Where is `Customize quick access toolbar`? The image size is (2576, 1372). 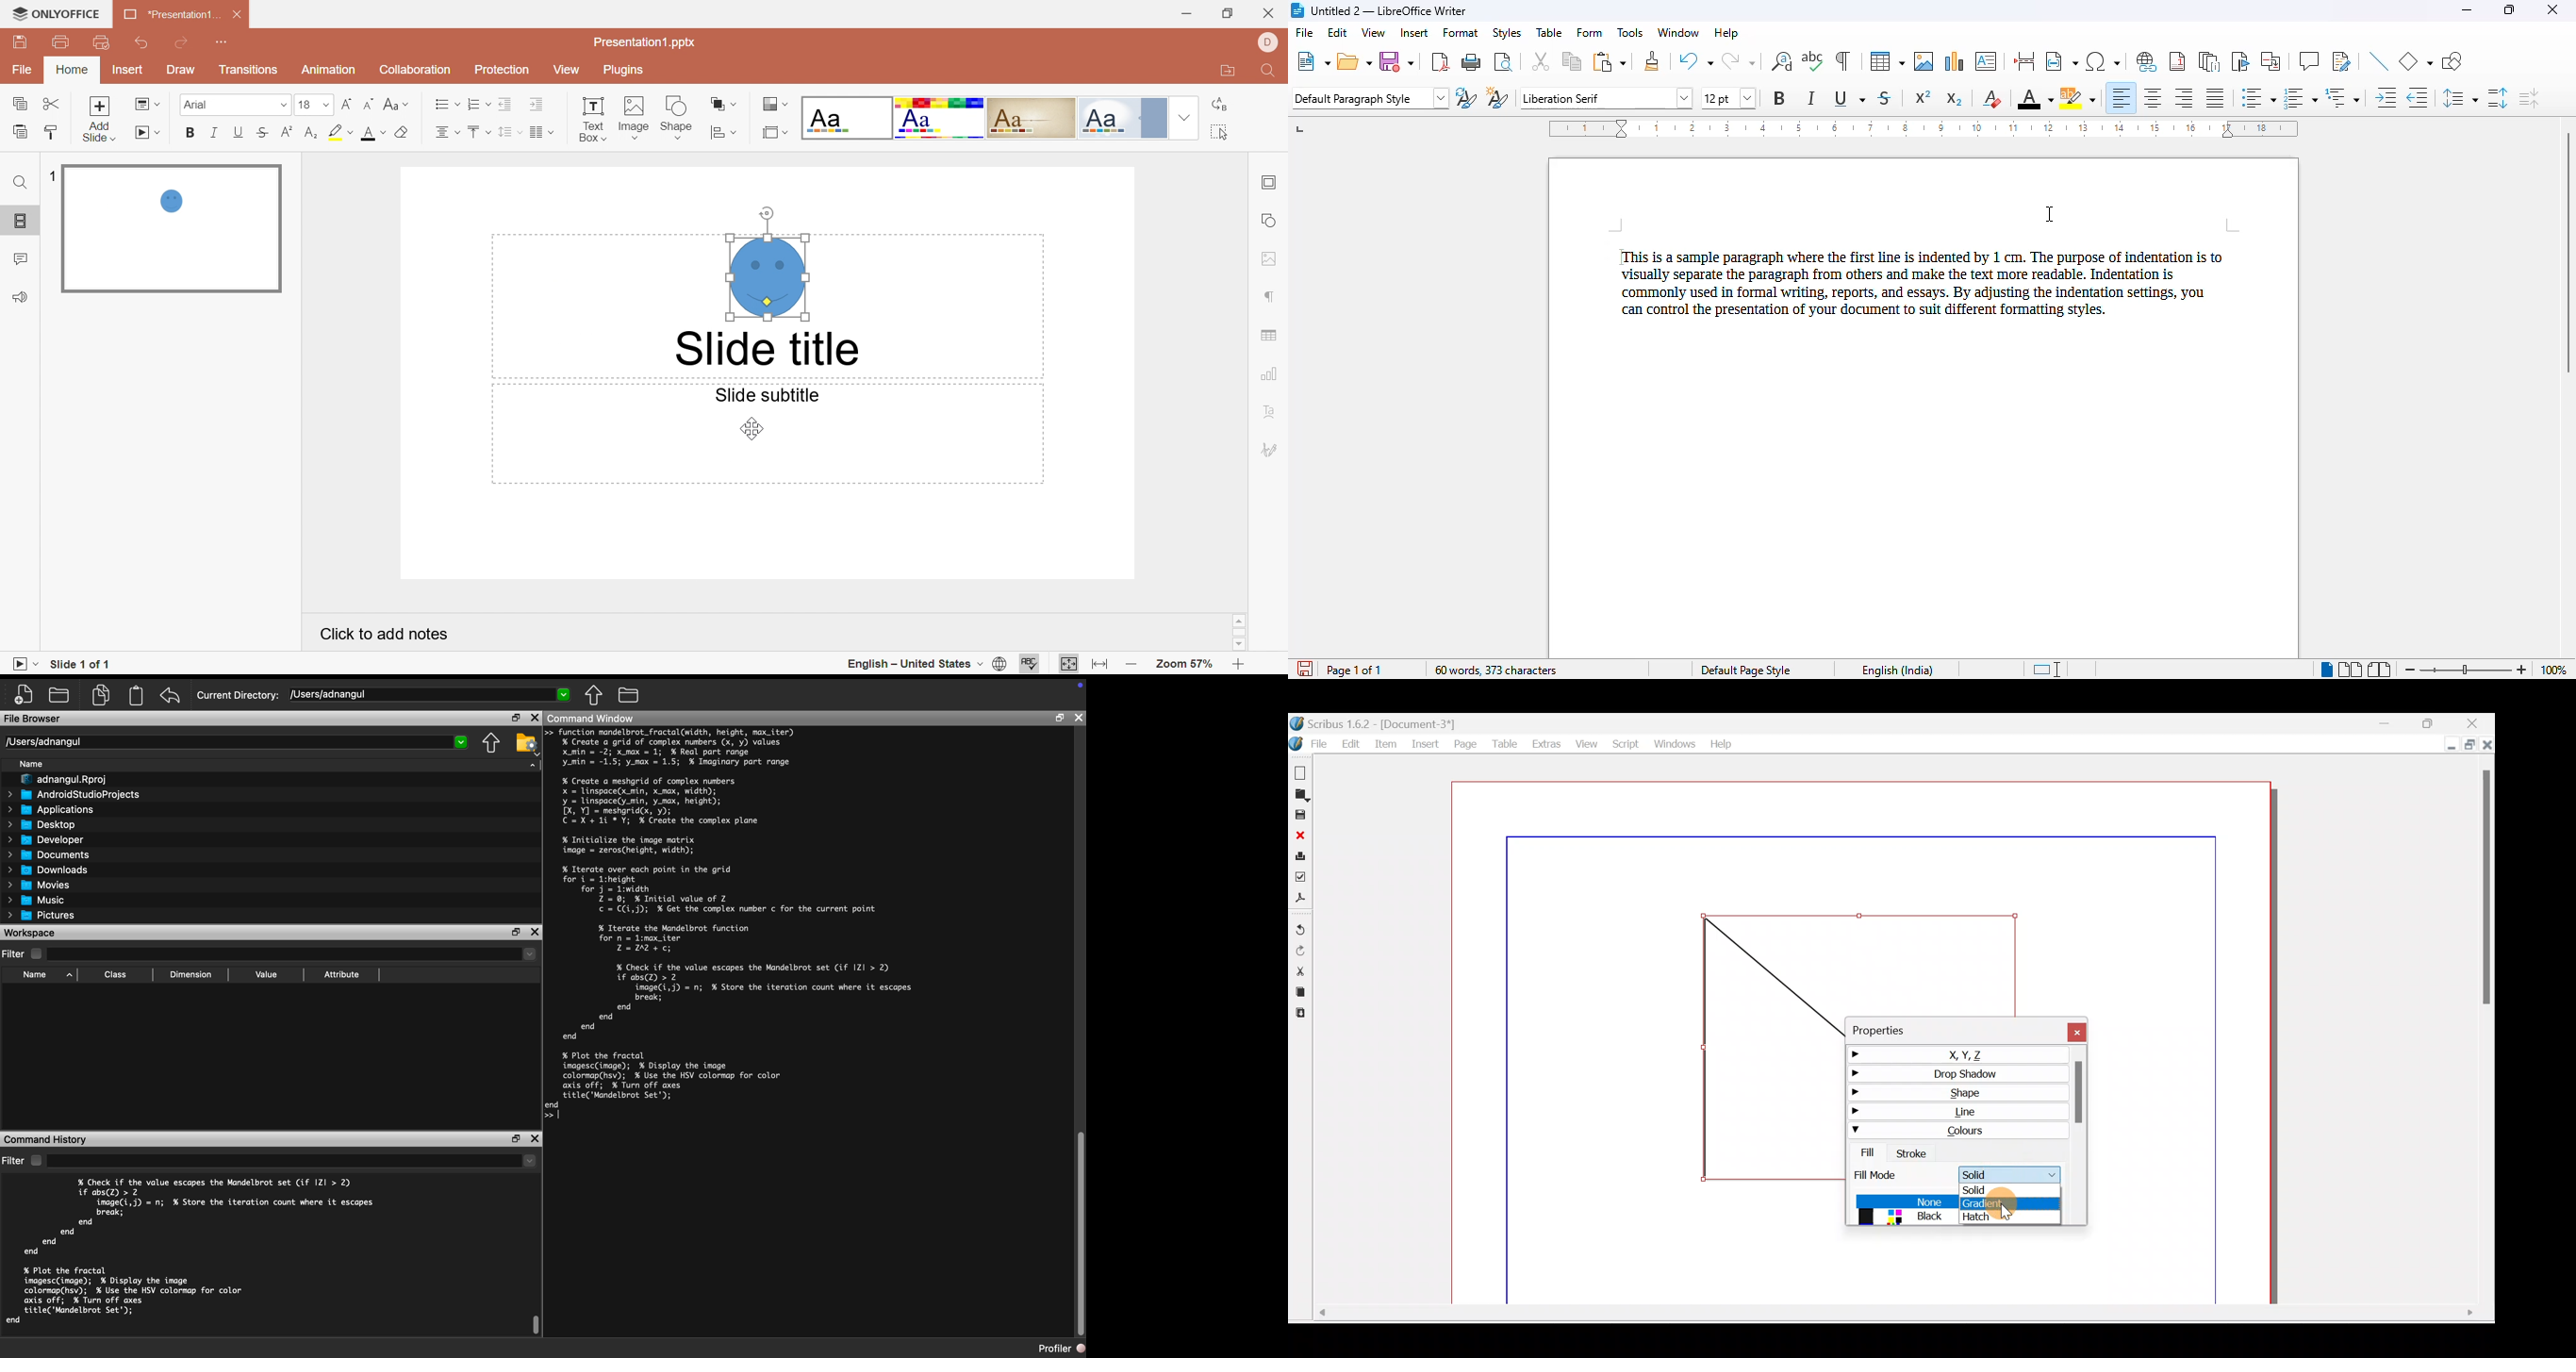
Customize quick access toolbar is located at coordinates (222, 42).